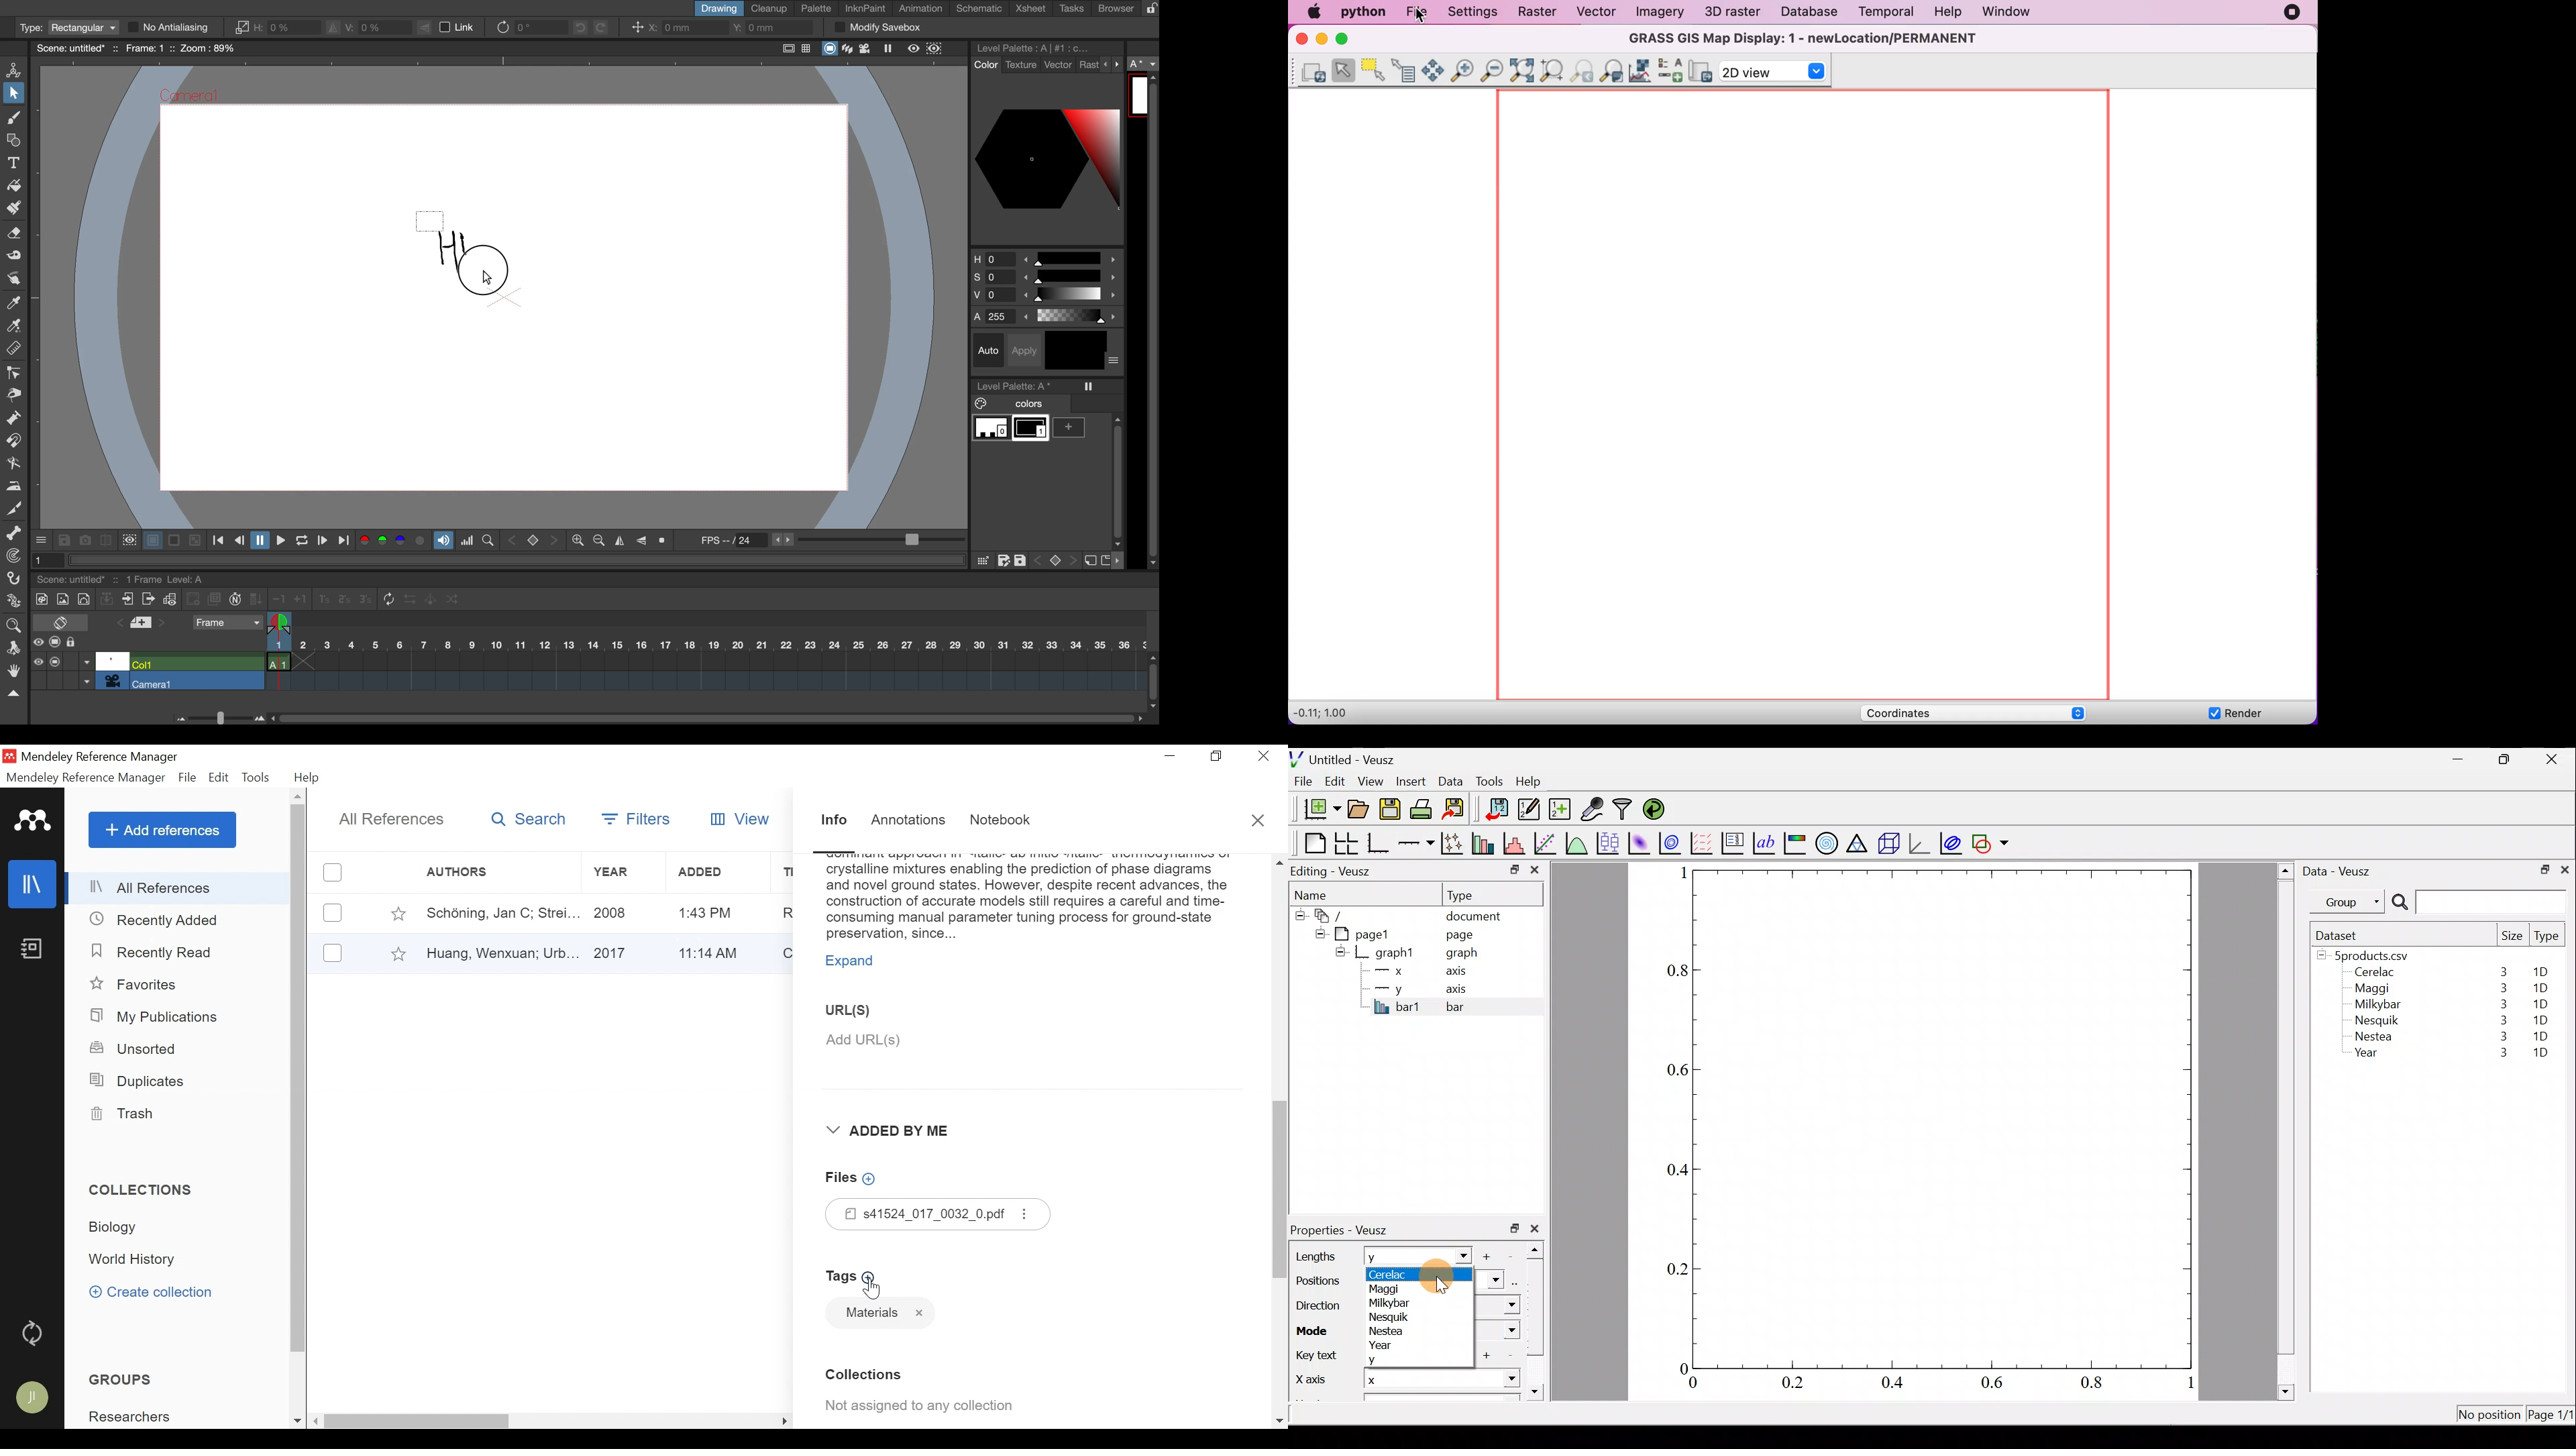  Describe the element at coordinates (865, 7) in the screenshot. I see `inknpaint` at that location.